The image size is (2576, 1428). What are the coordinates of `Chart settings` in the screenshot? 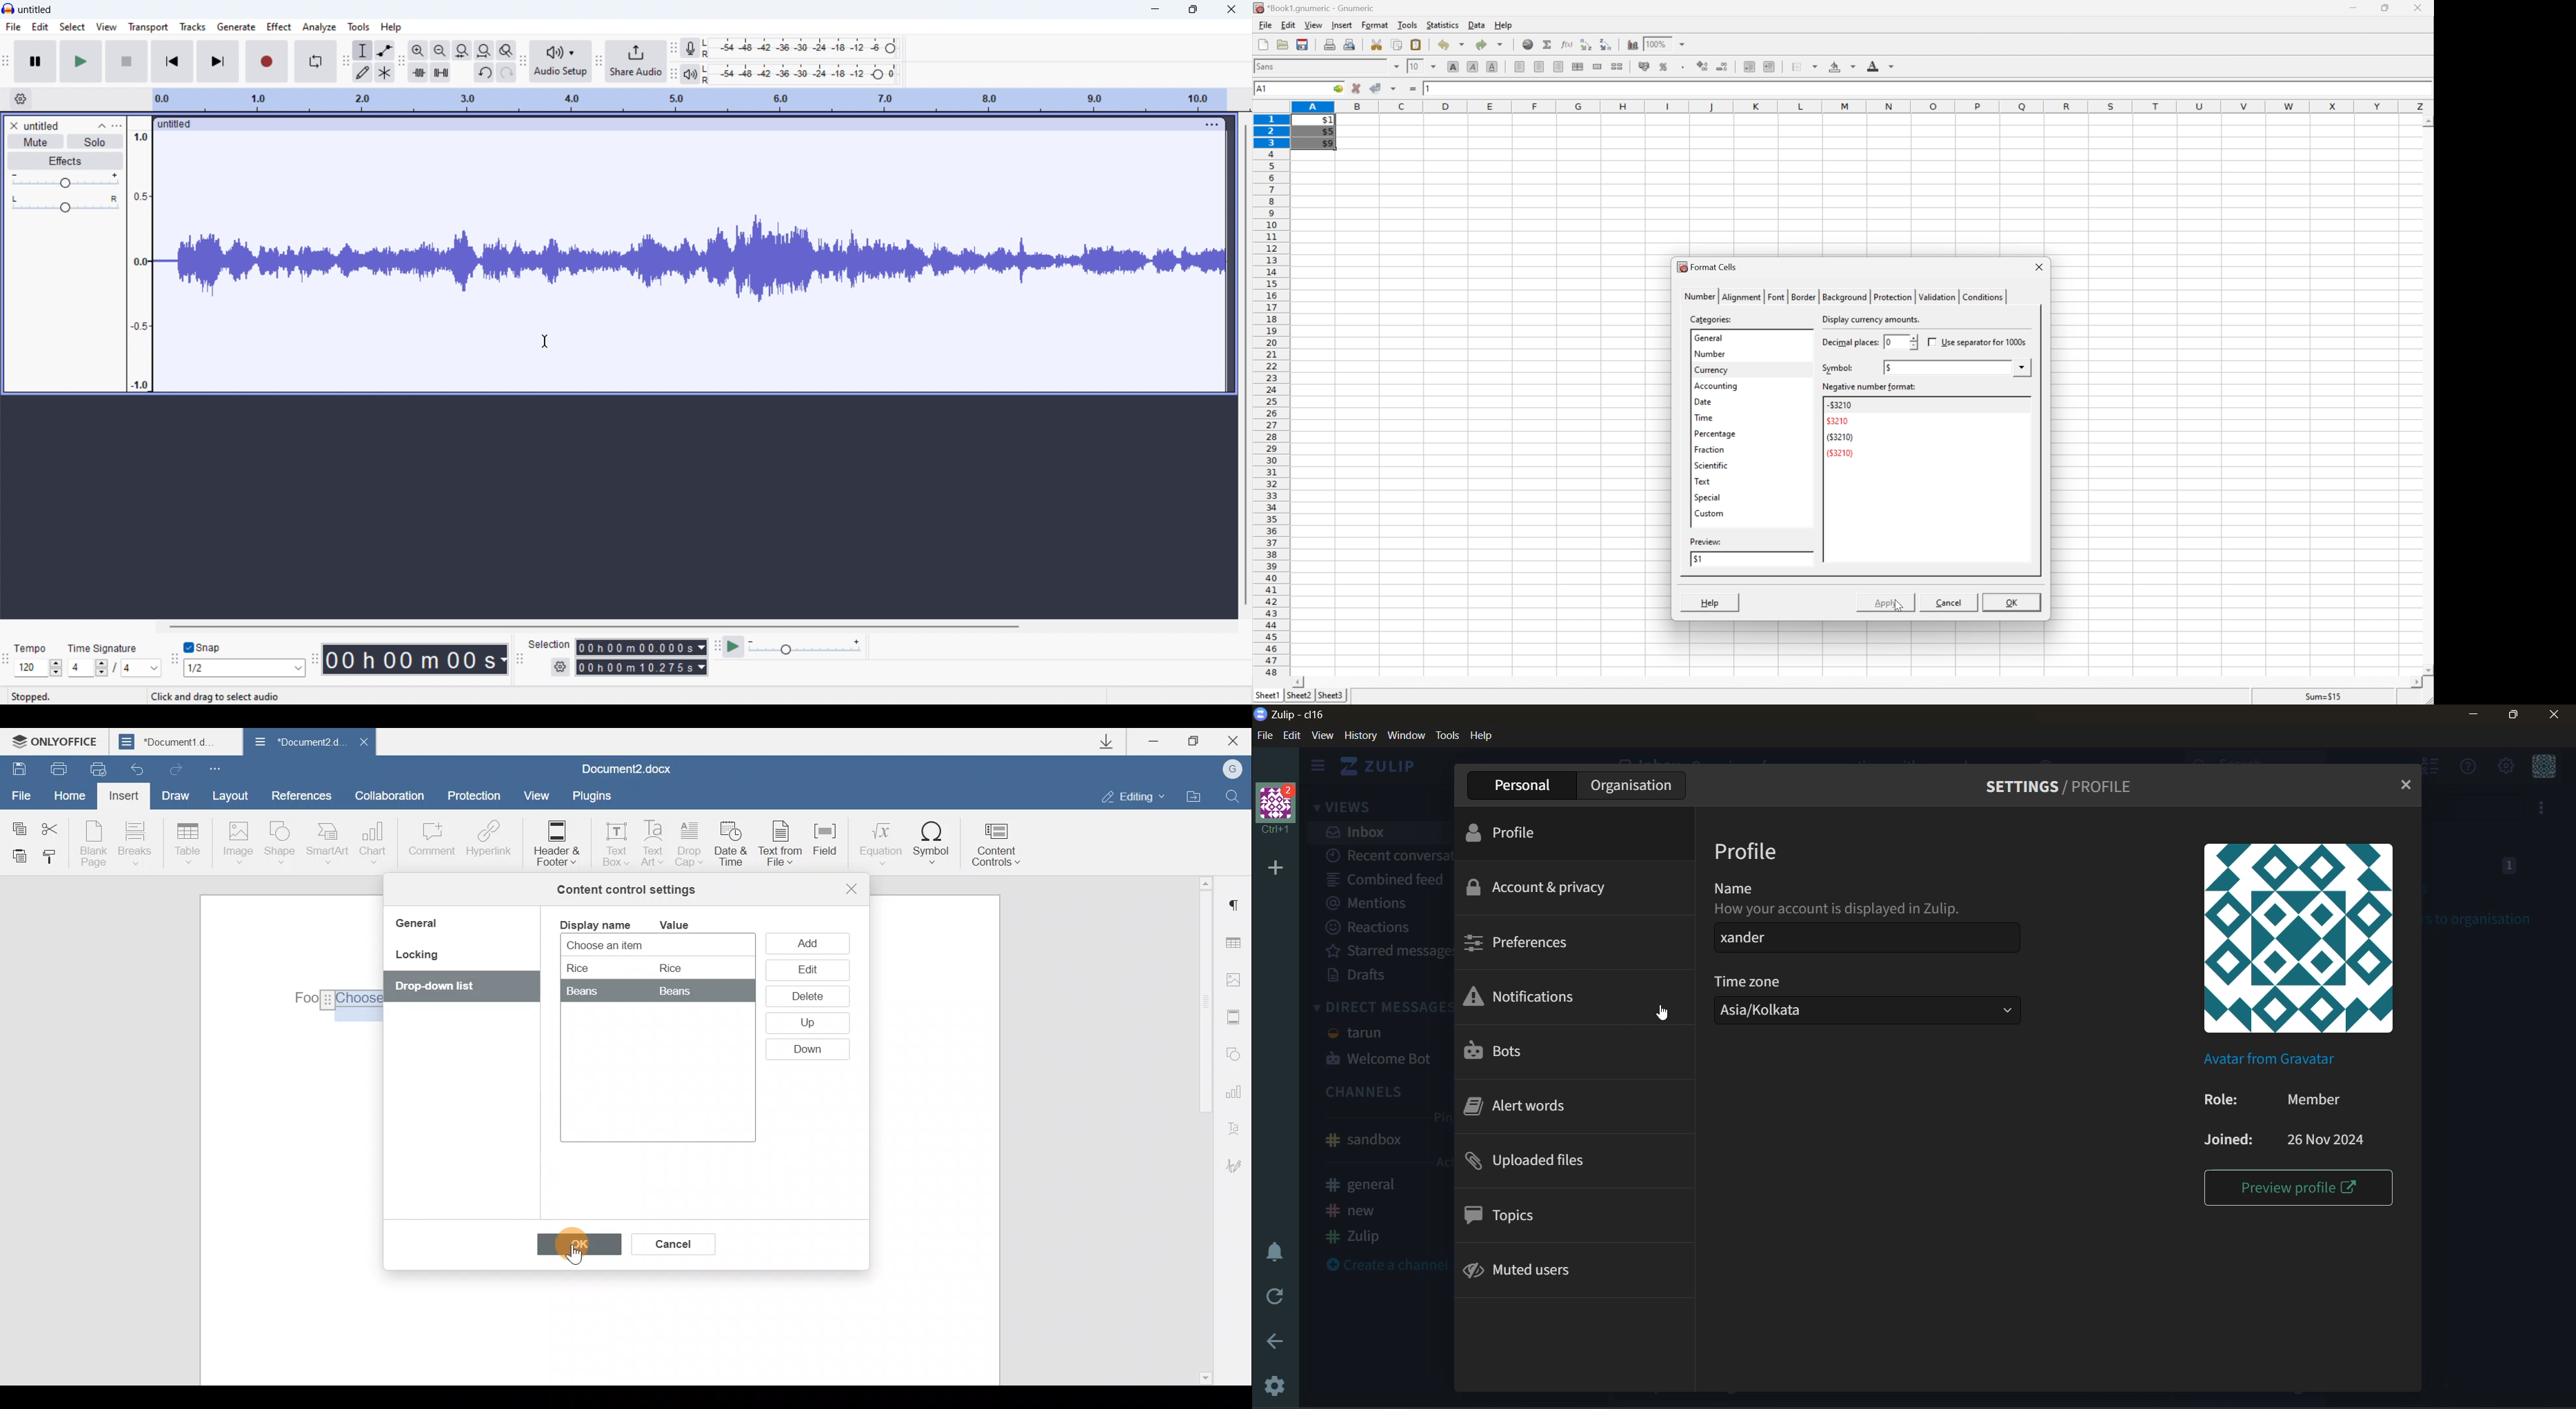 It's located at (1236, 1090).